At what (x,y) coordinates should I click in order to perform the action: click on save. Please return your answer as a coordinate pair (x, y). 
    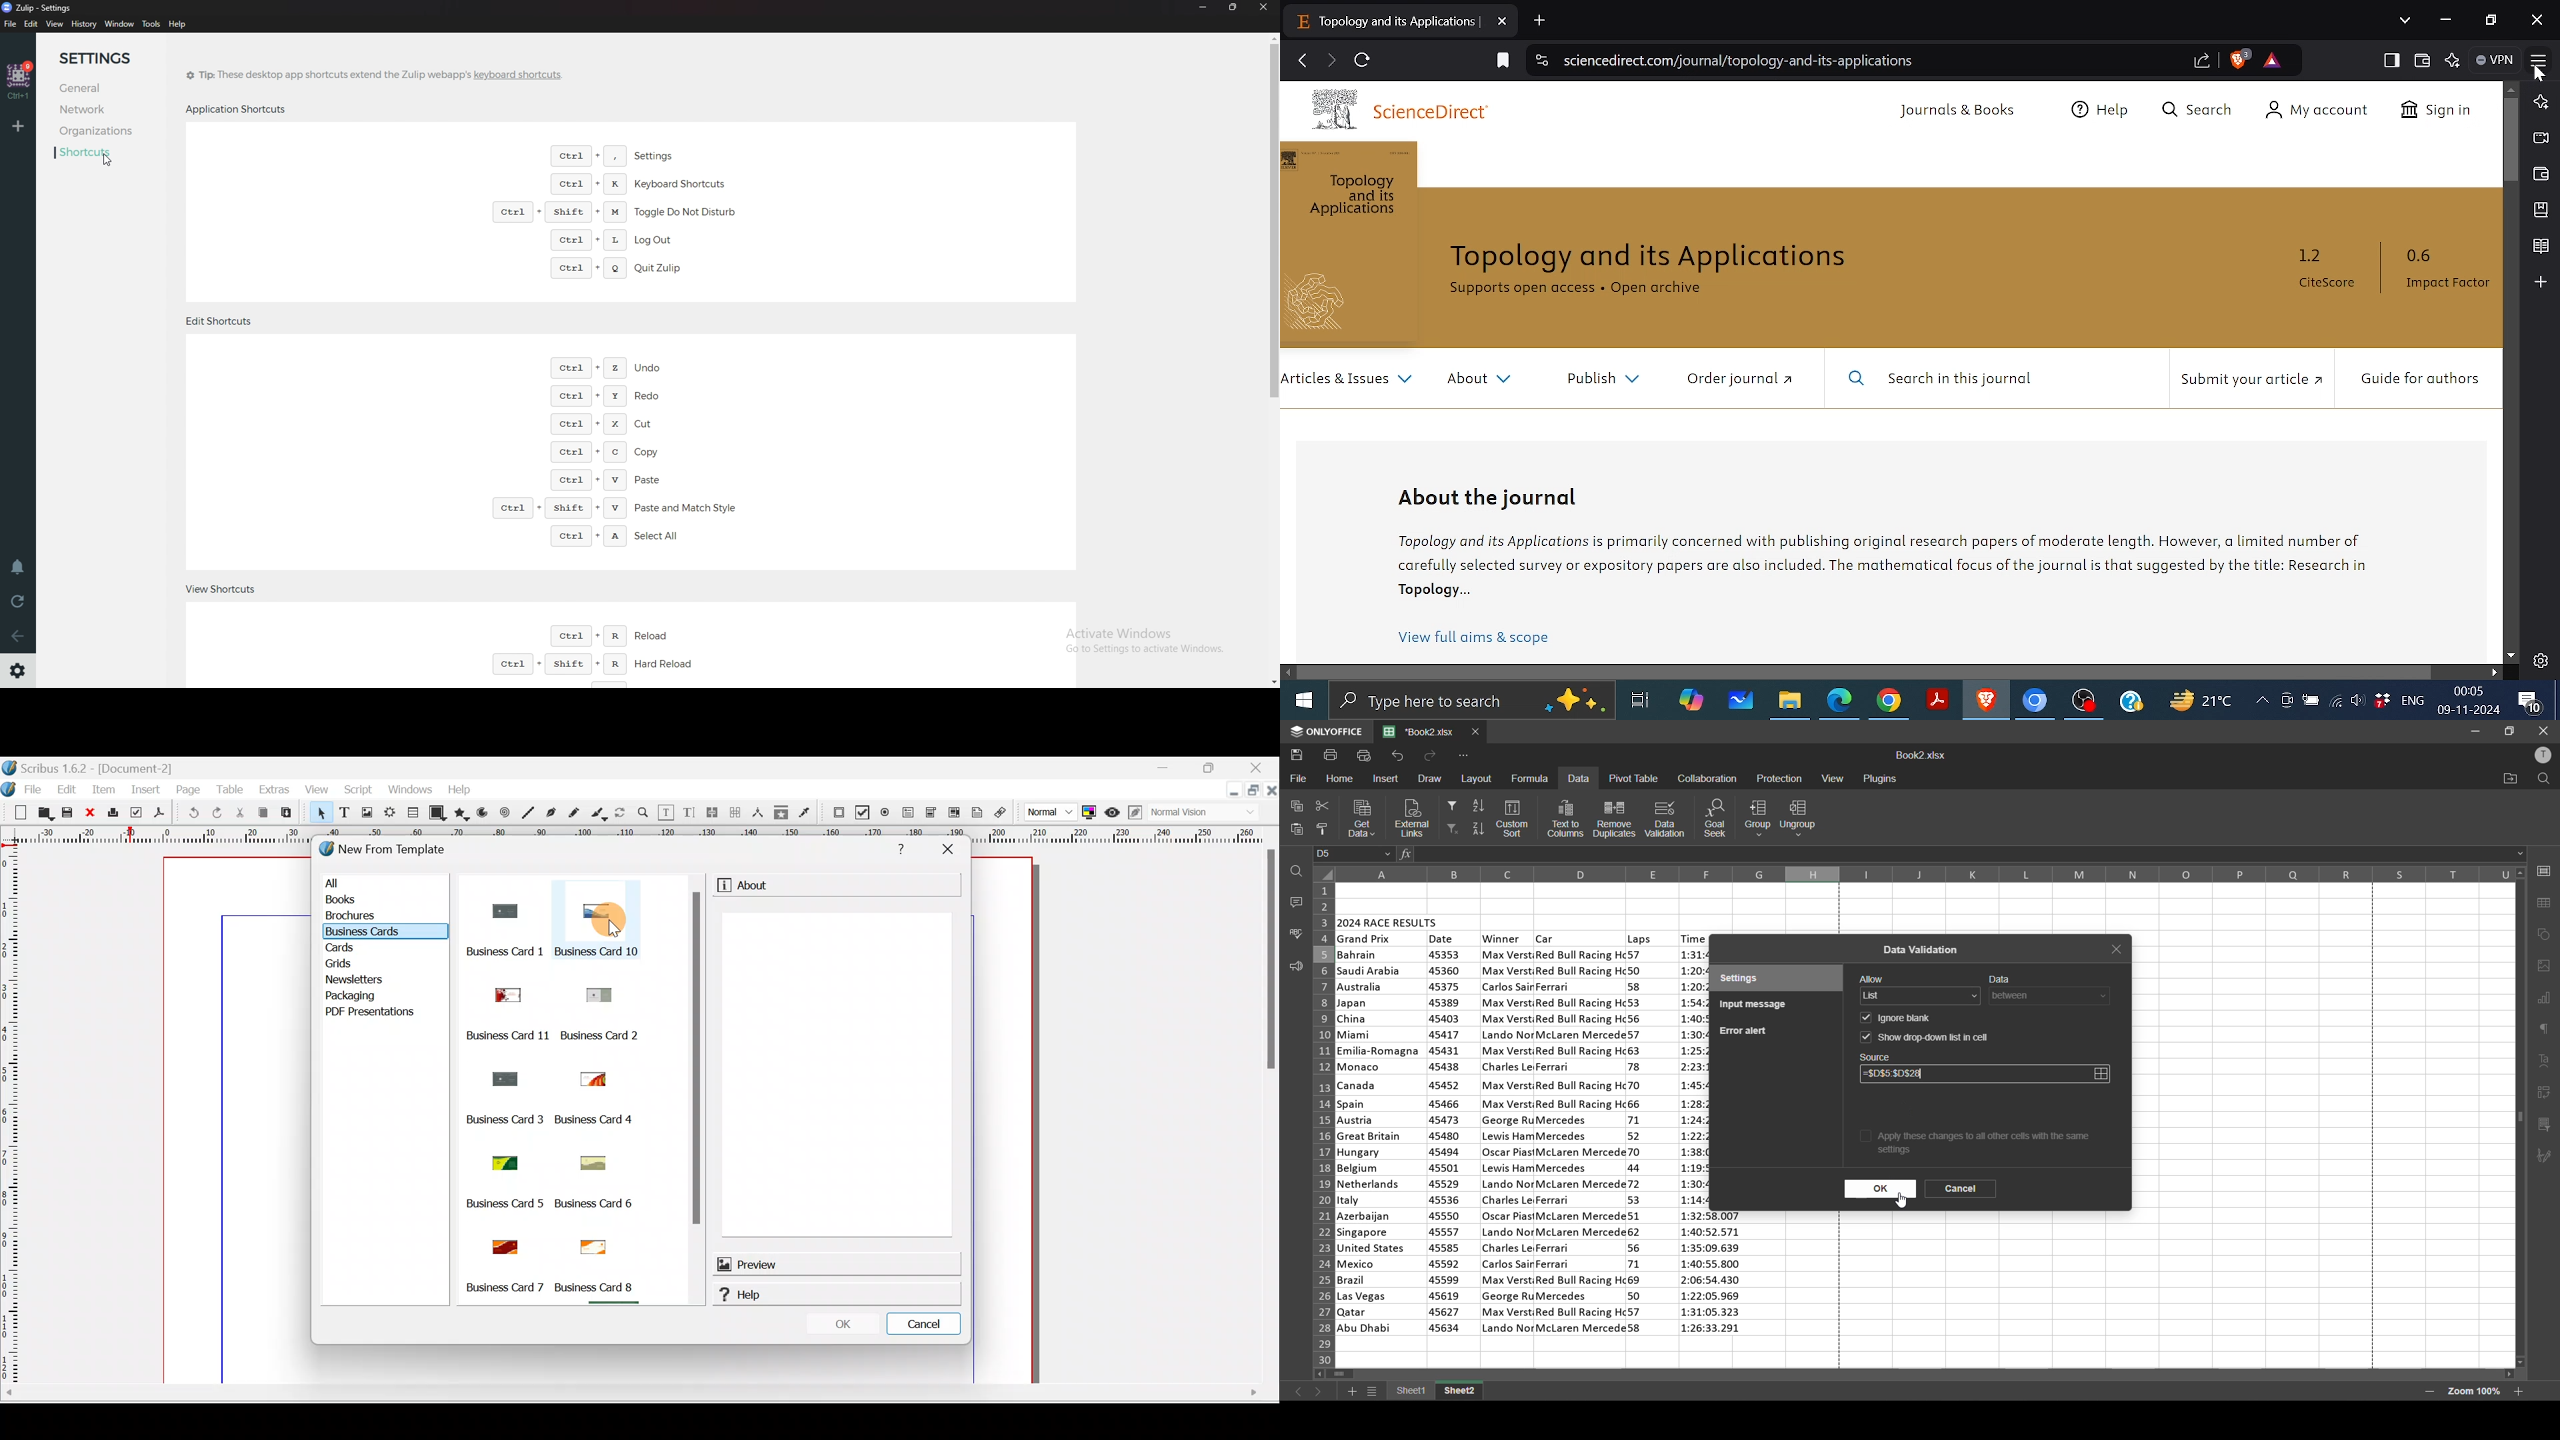
    Looking at the image, I should click on (1300, 755).